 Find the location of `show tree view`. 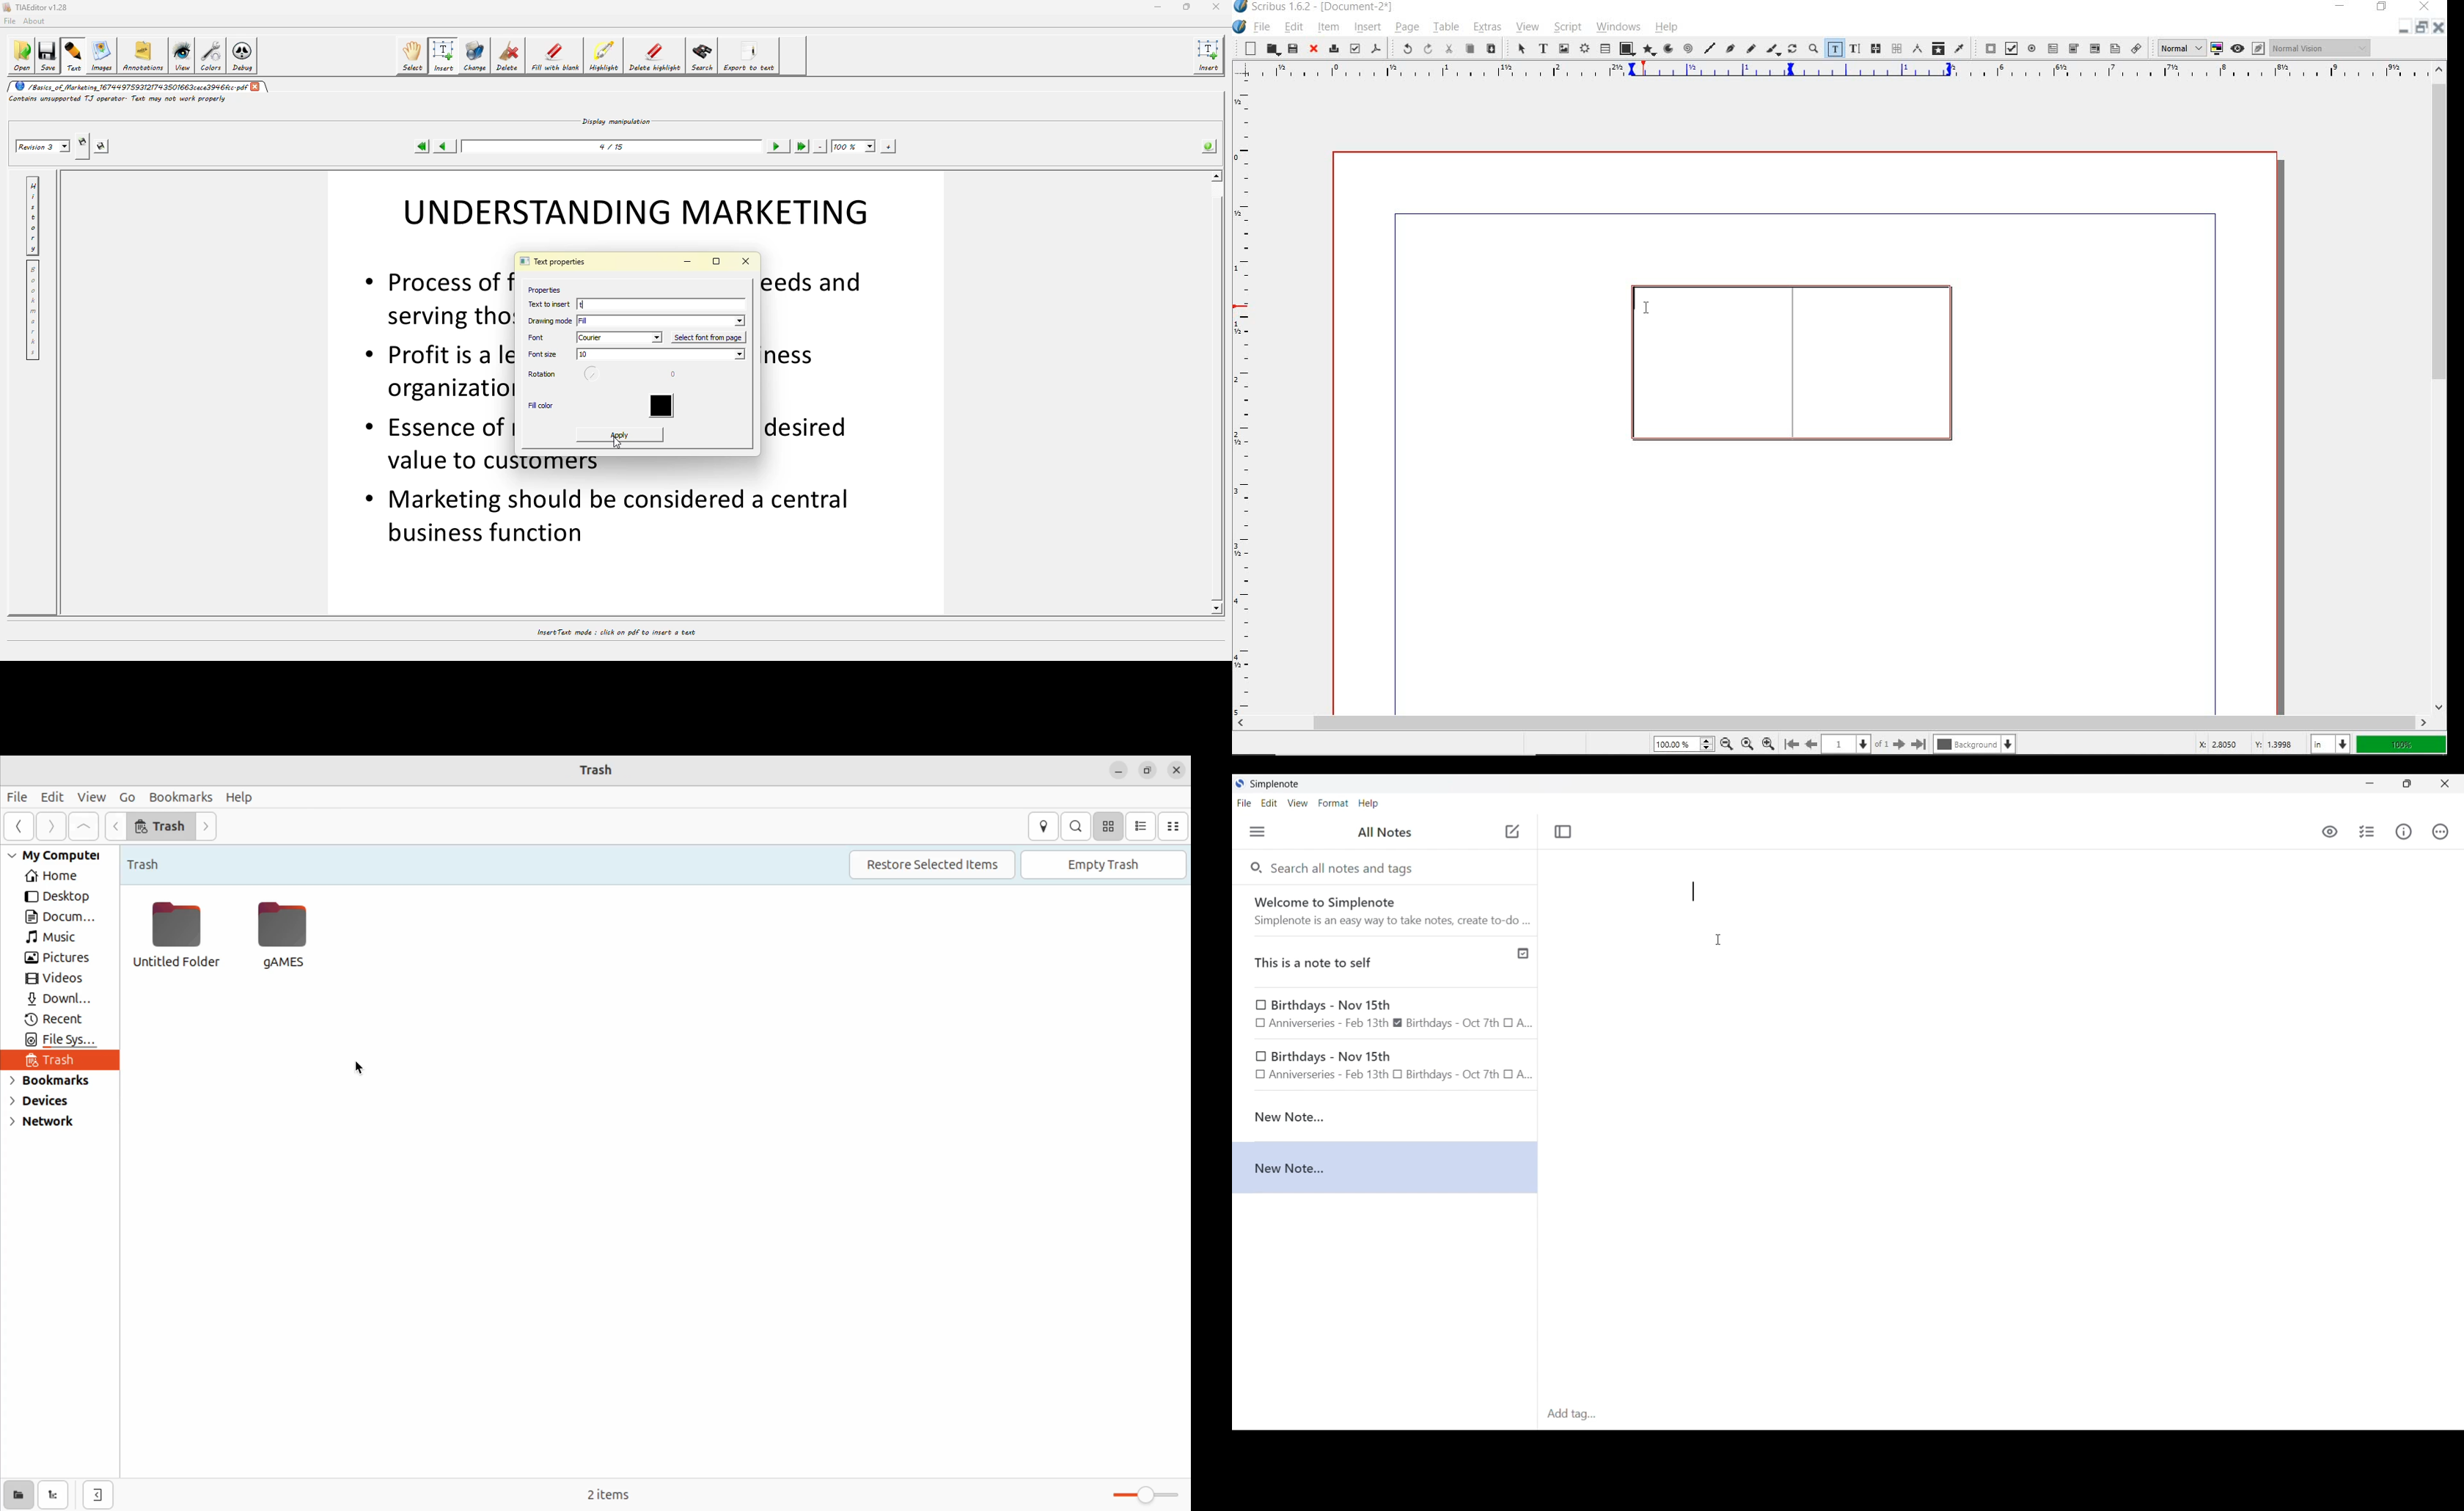

show tree view is located at coordinates (55, 1494).